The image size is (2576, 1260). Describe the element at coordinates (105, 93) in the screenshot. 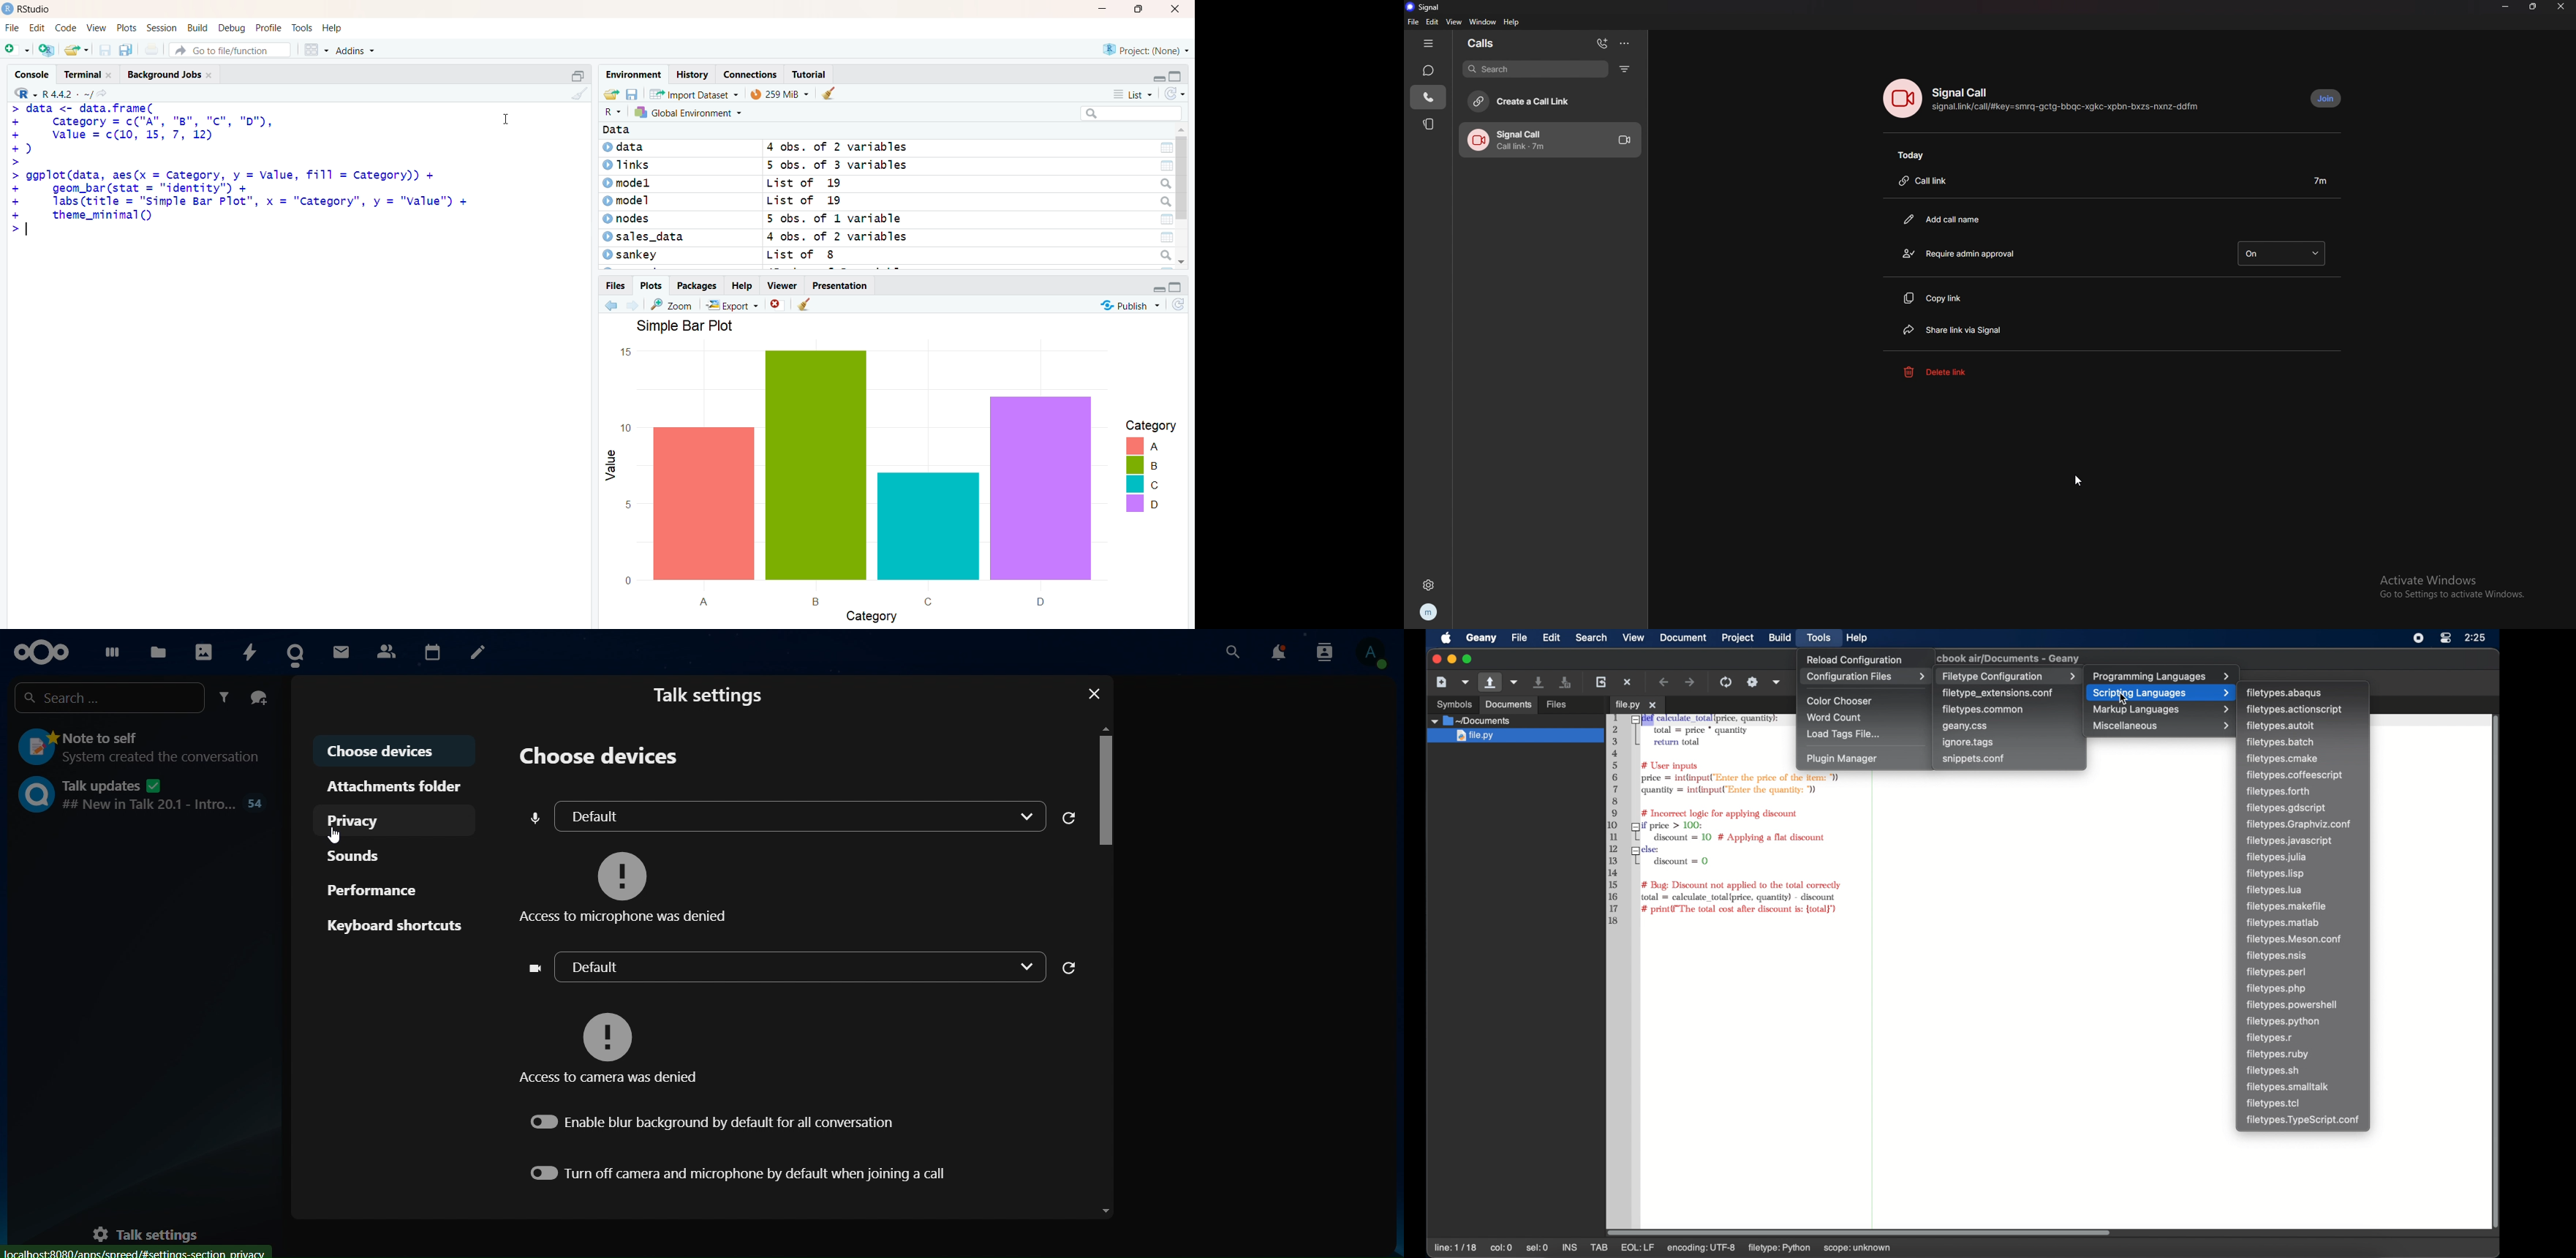

I see `go to directiory` at that location.